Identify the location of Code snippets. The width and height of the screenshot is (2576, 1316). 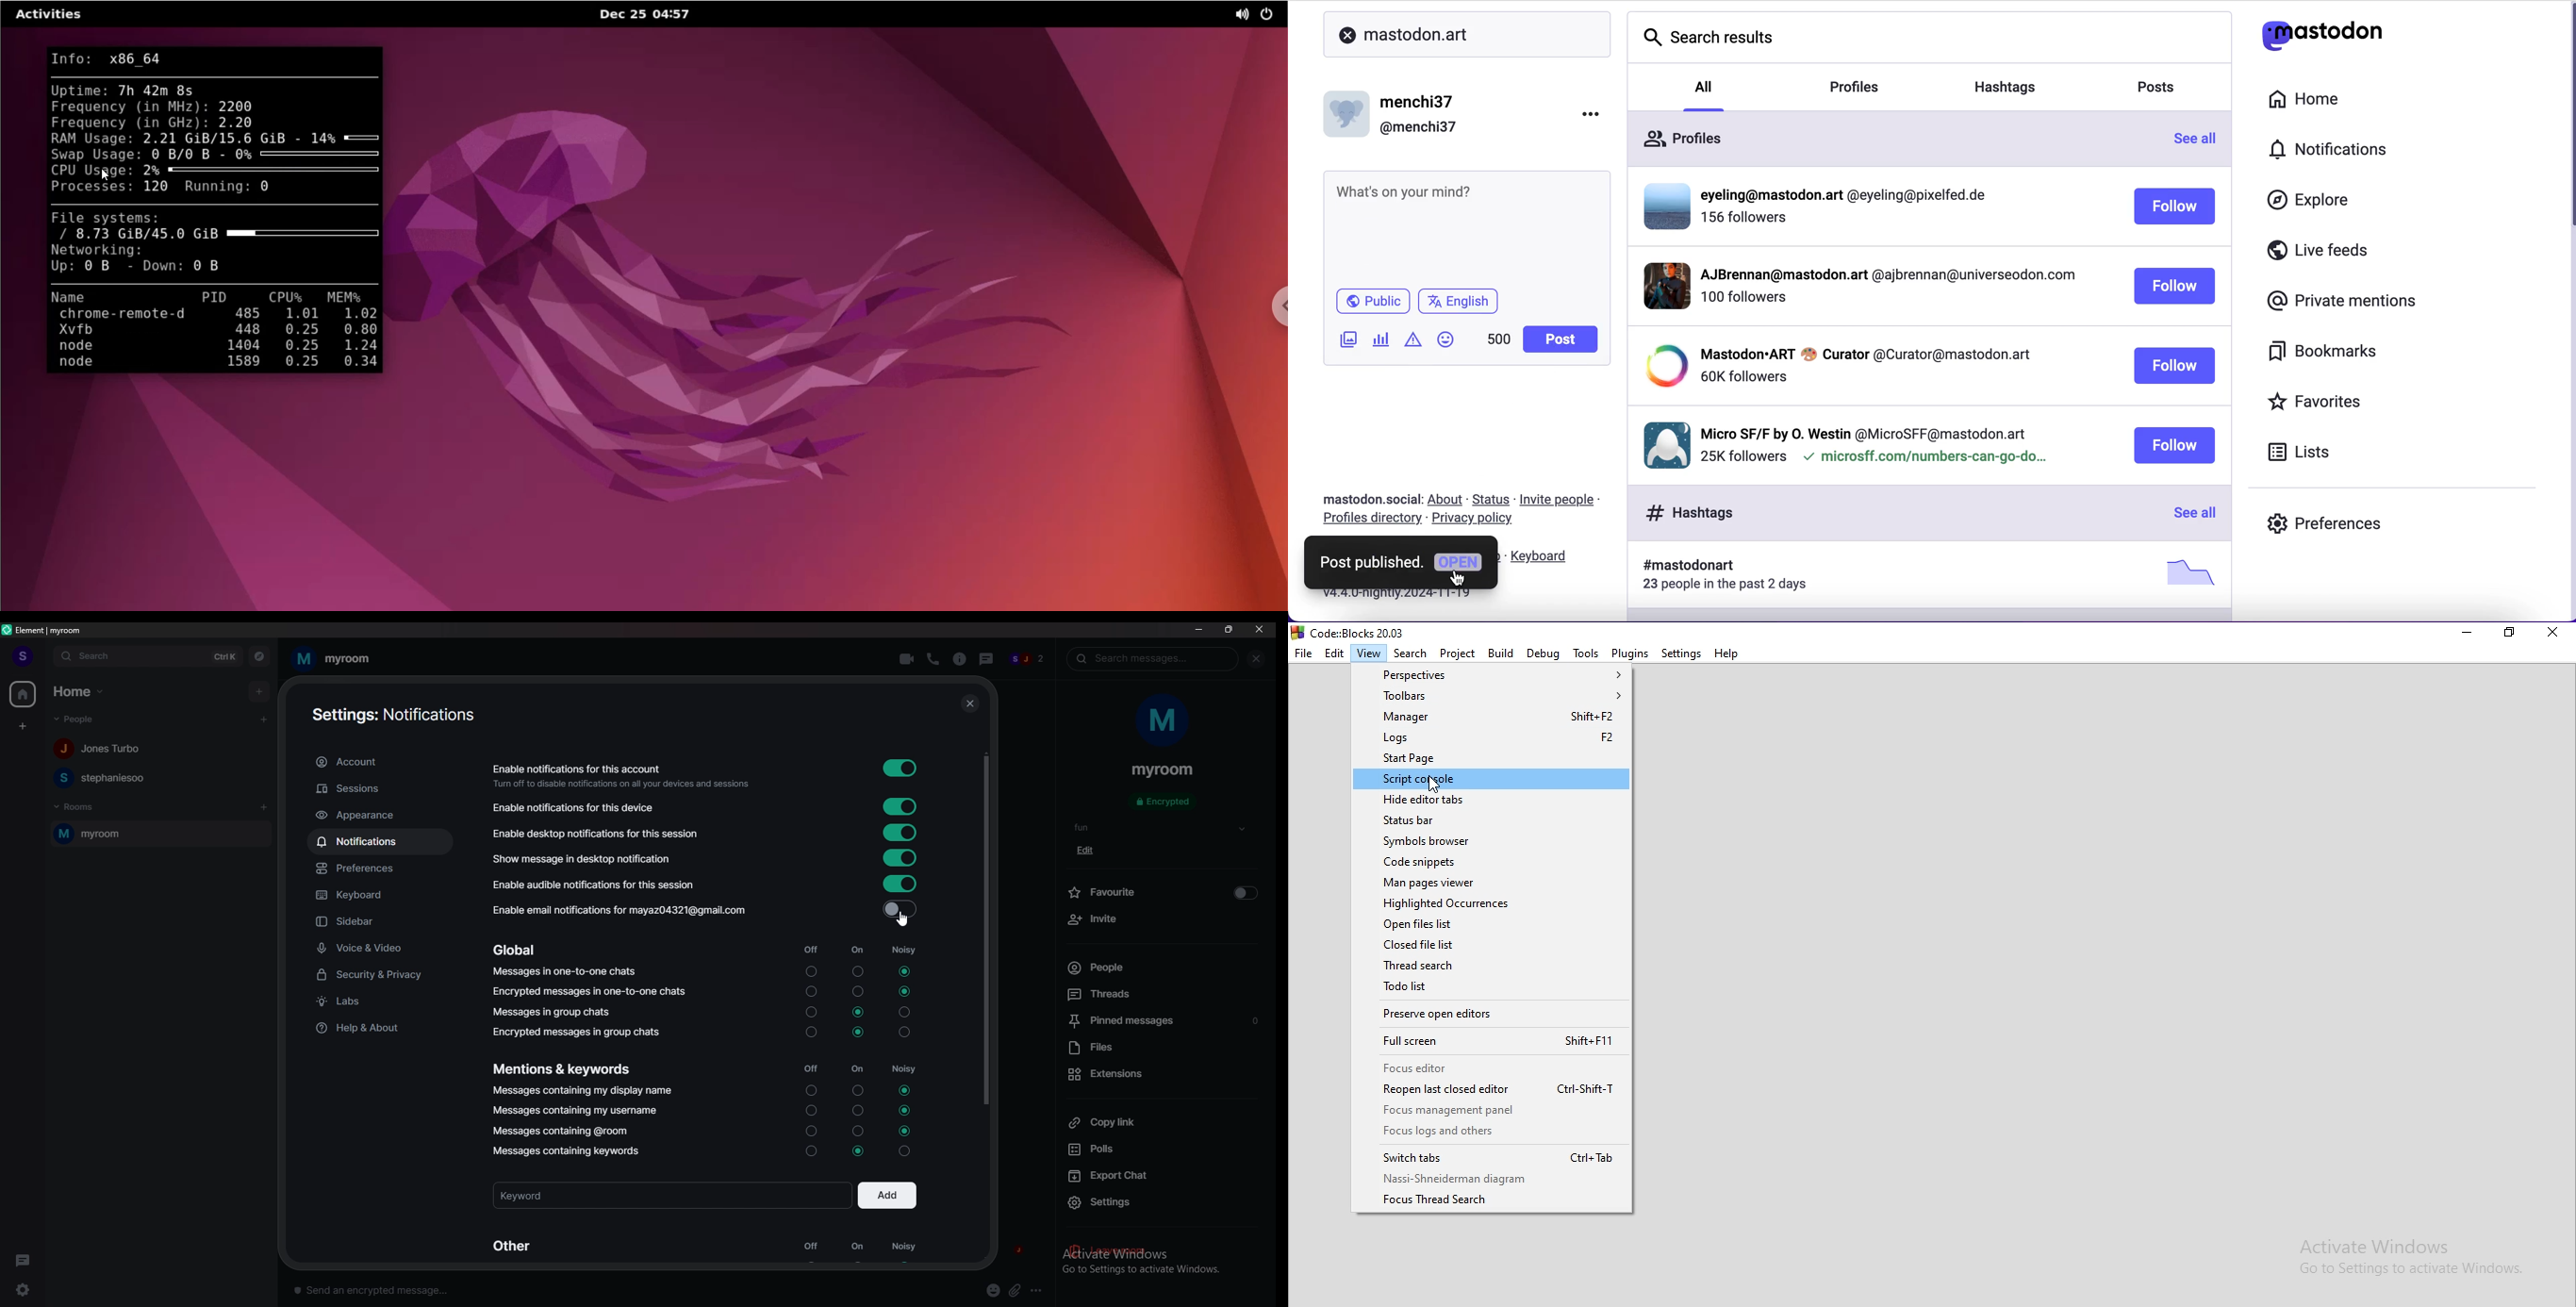
(1492, 862).